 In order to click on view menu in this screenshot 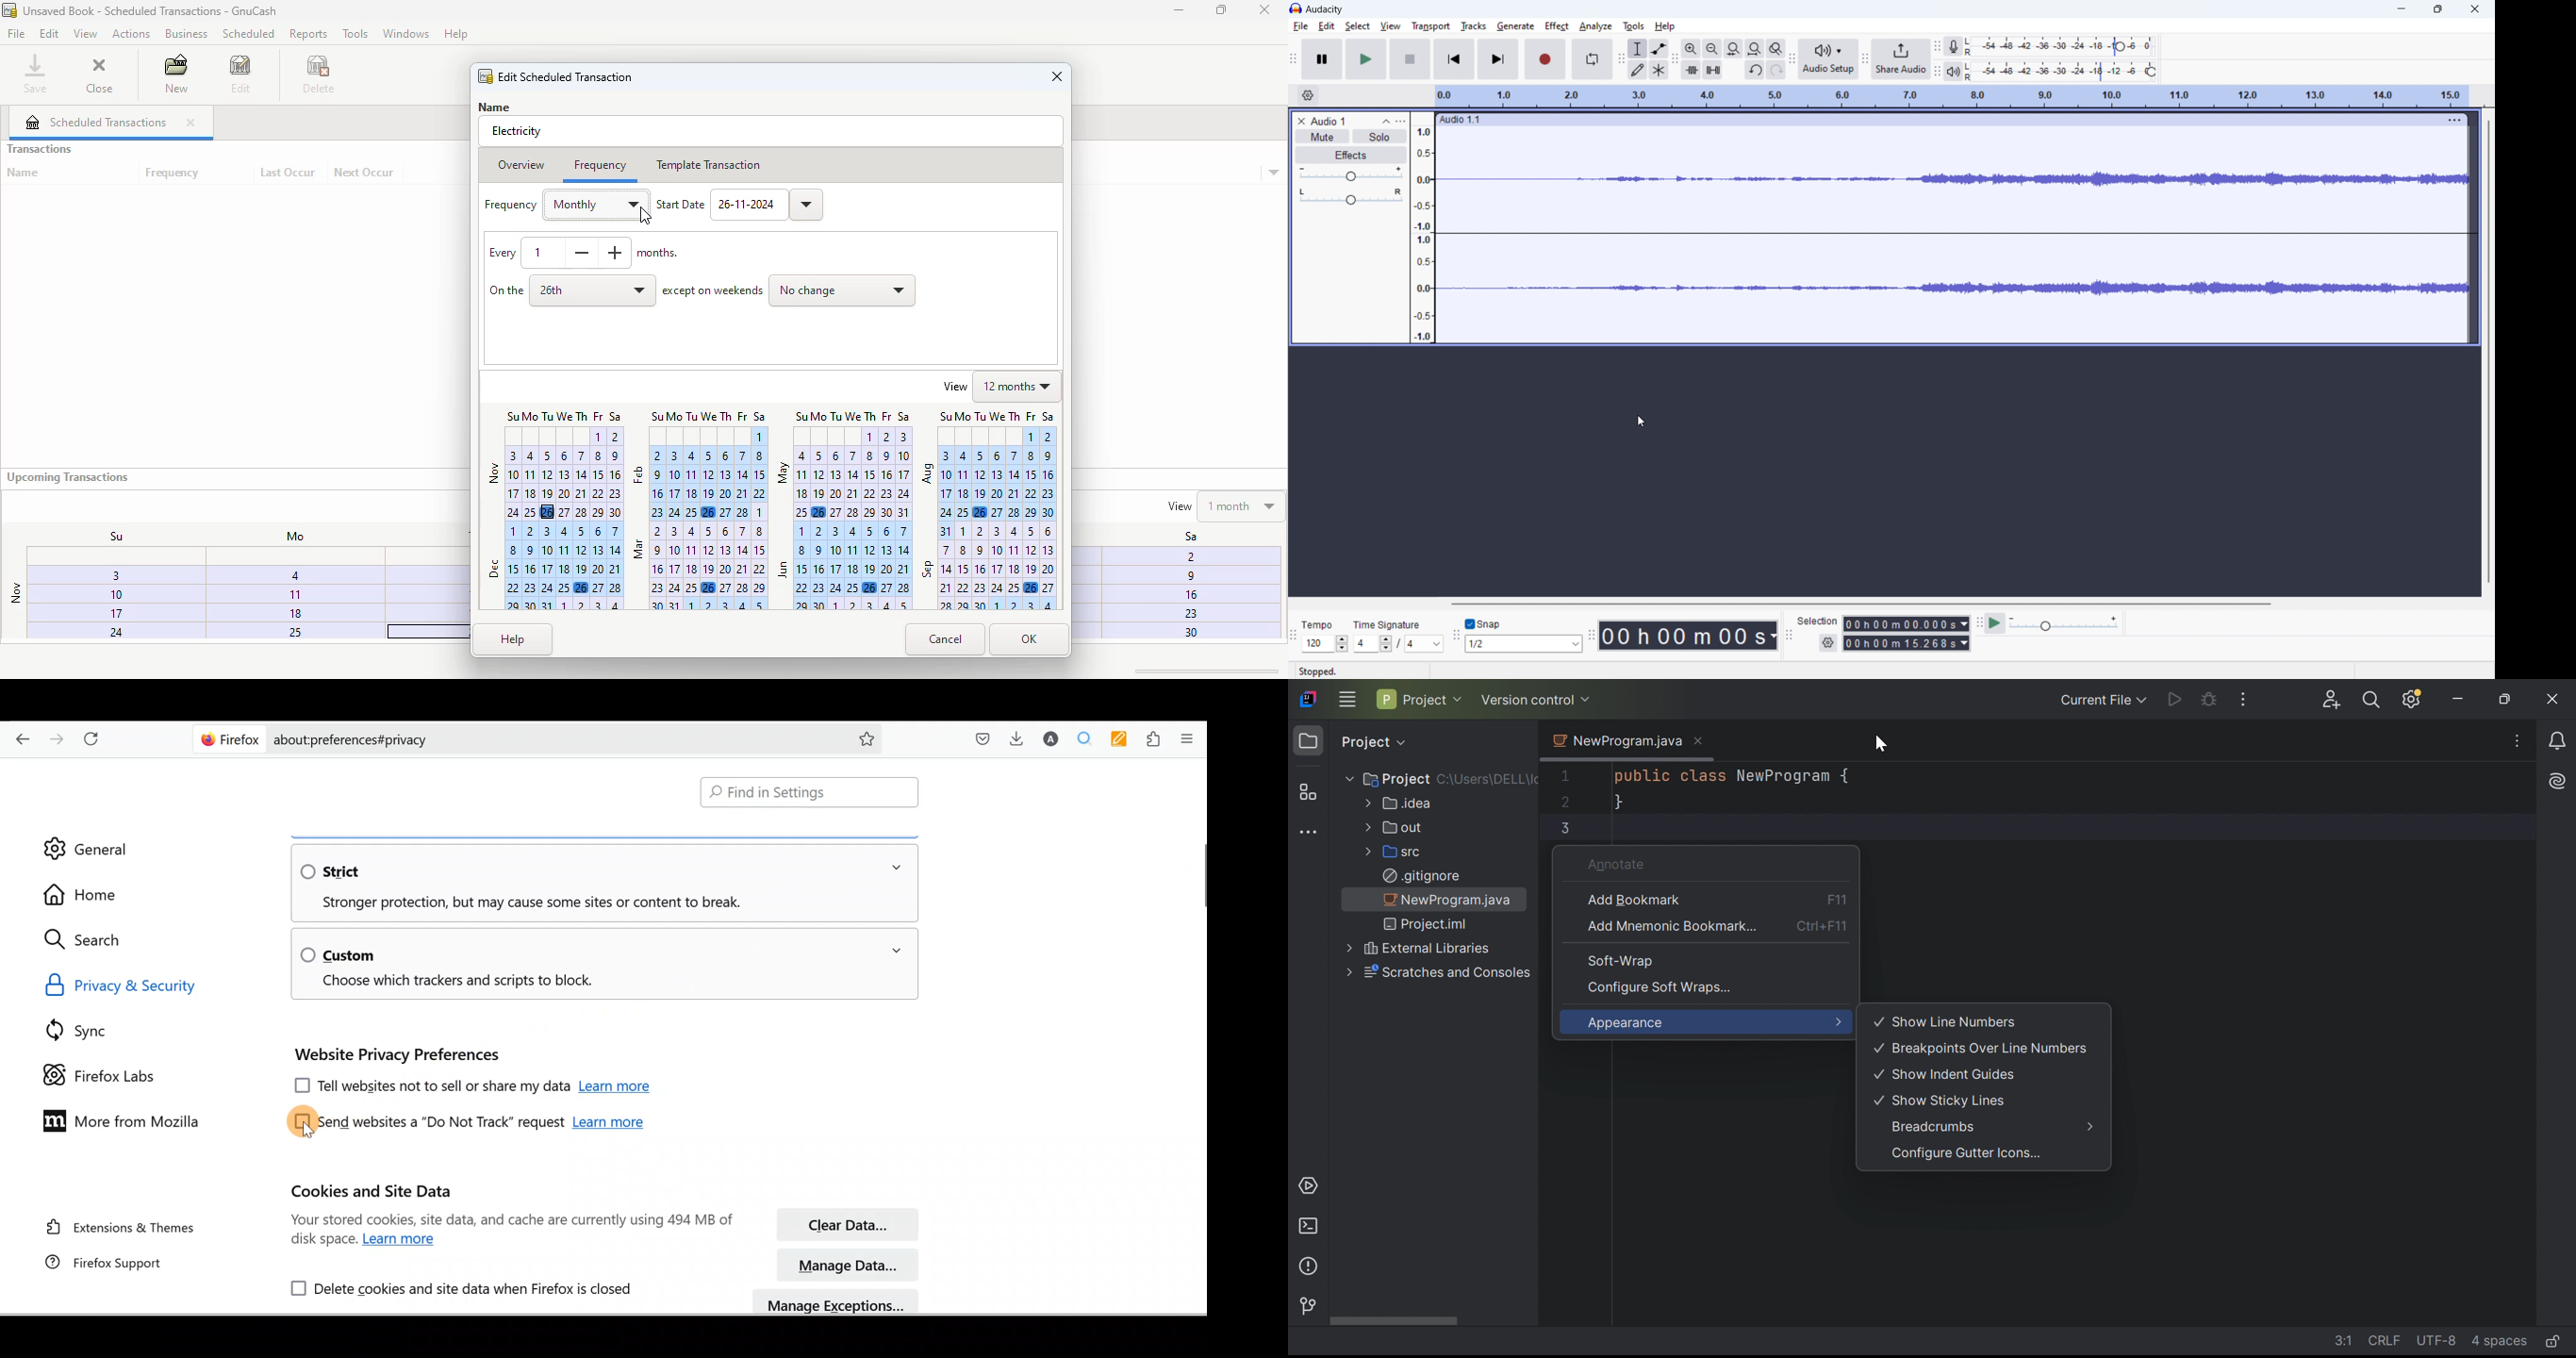, I will do `click(1401, 121)`.